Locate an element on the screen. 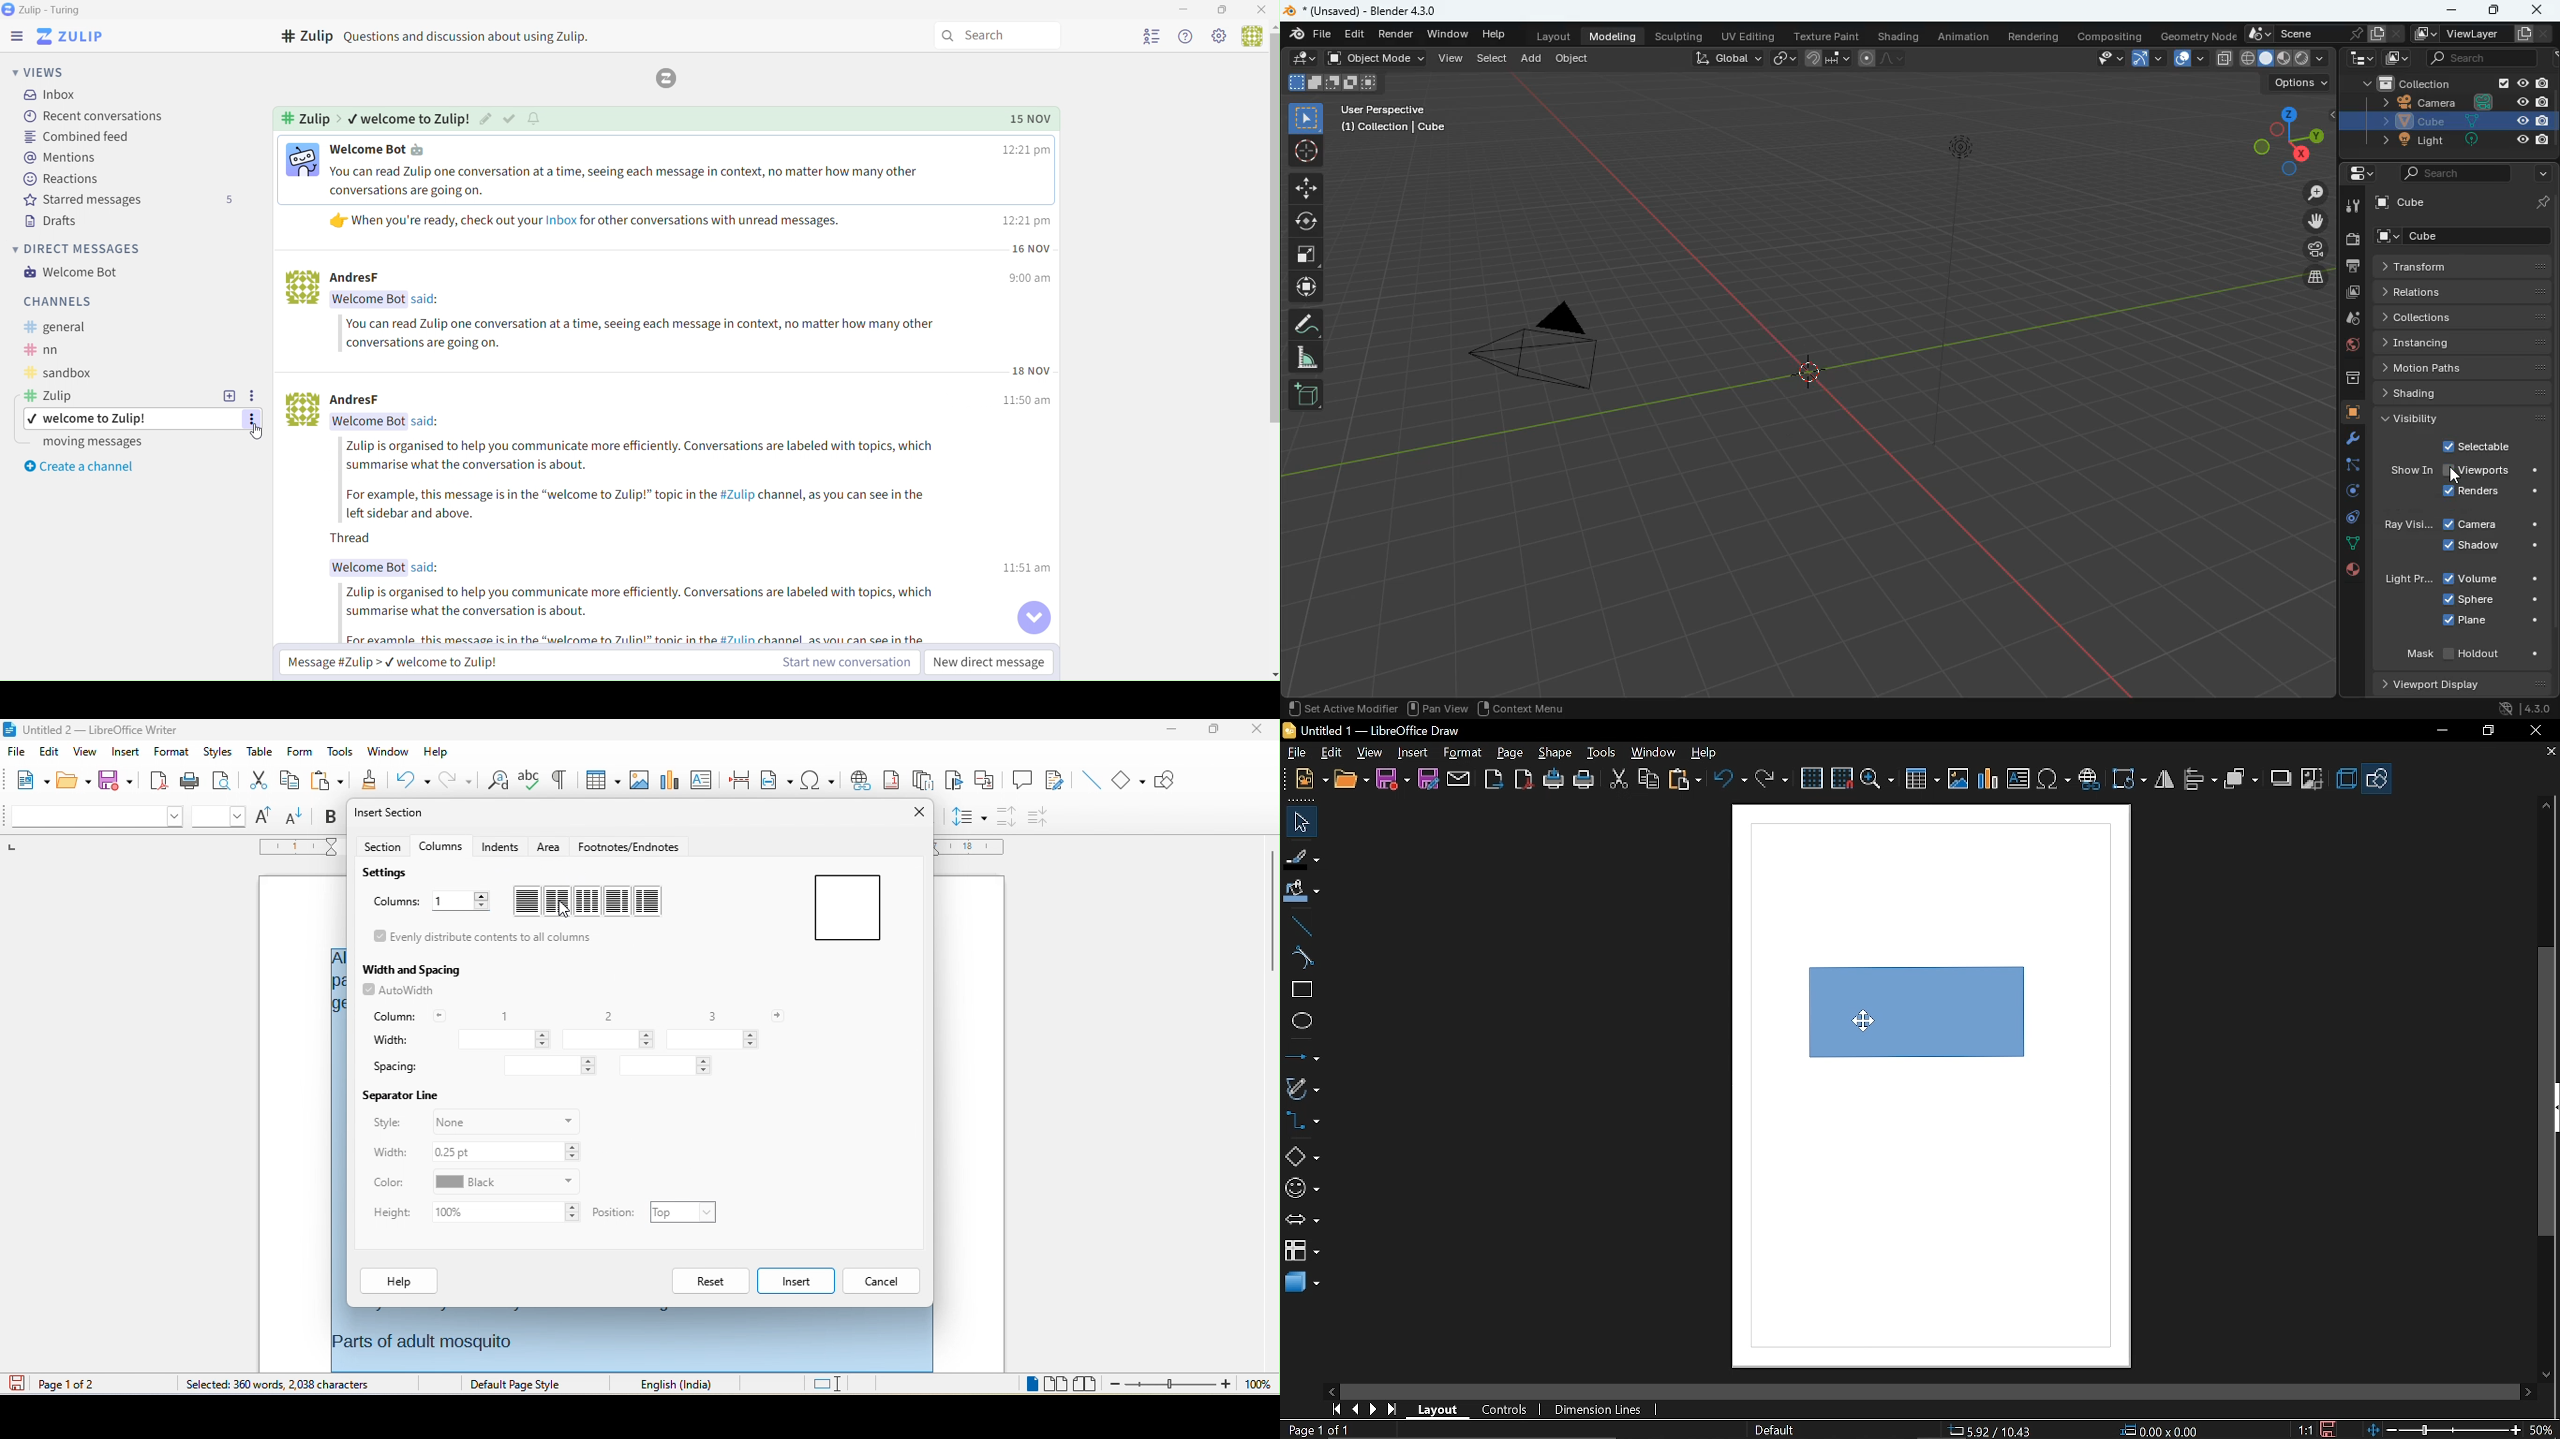  Text is located at coordinates (58, 374).